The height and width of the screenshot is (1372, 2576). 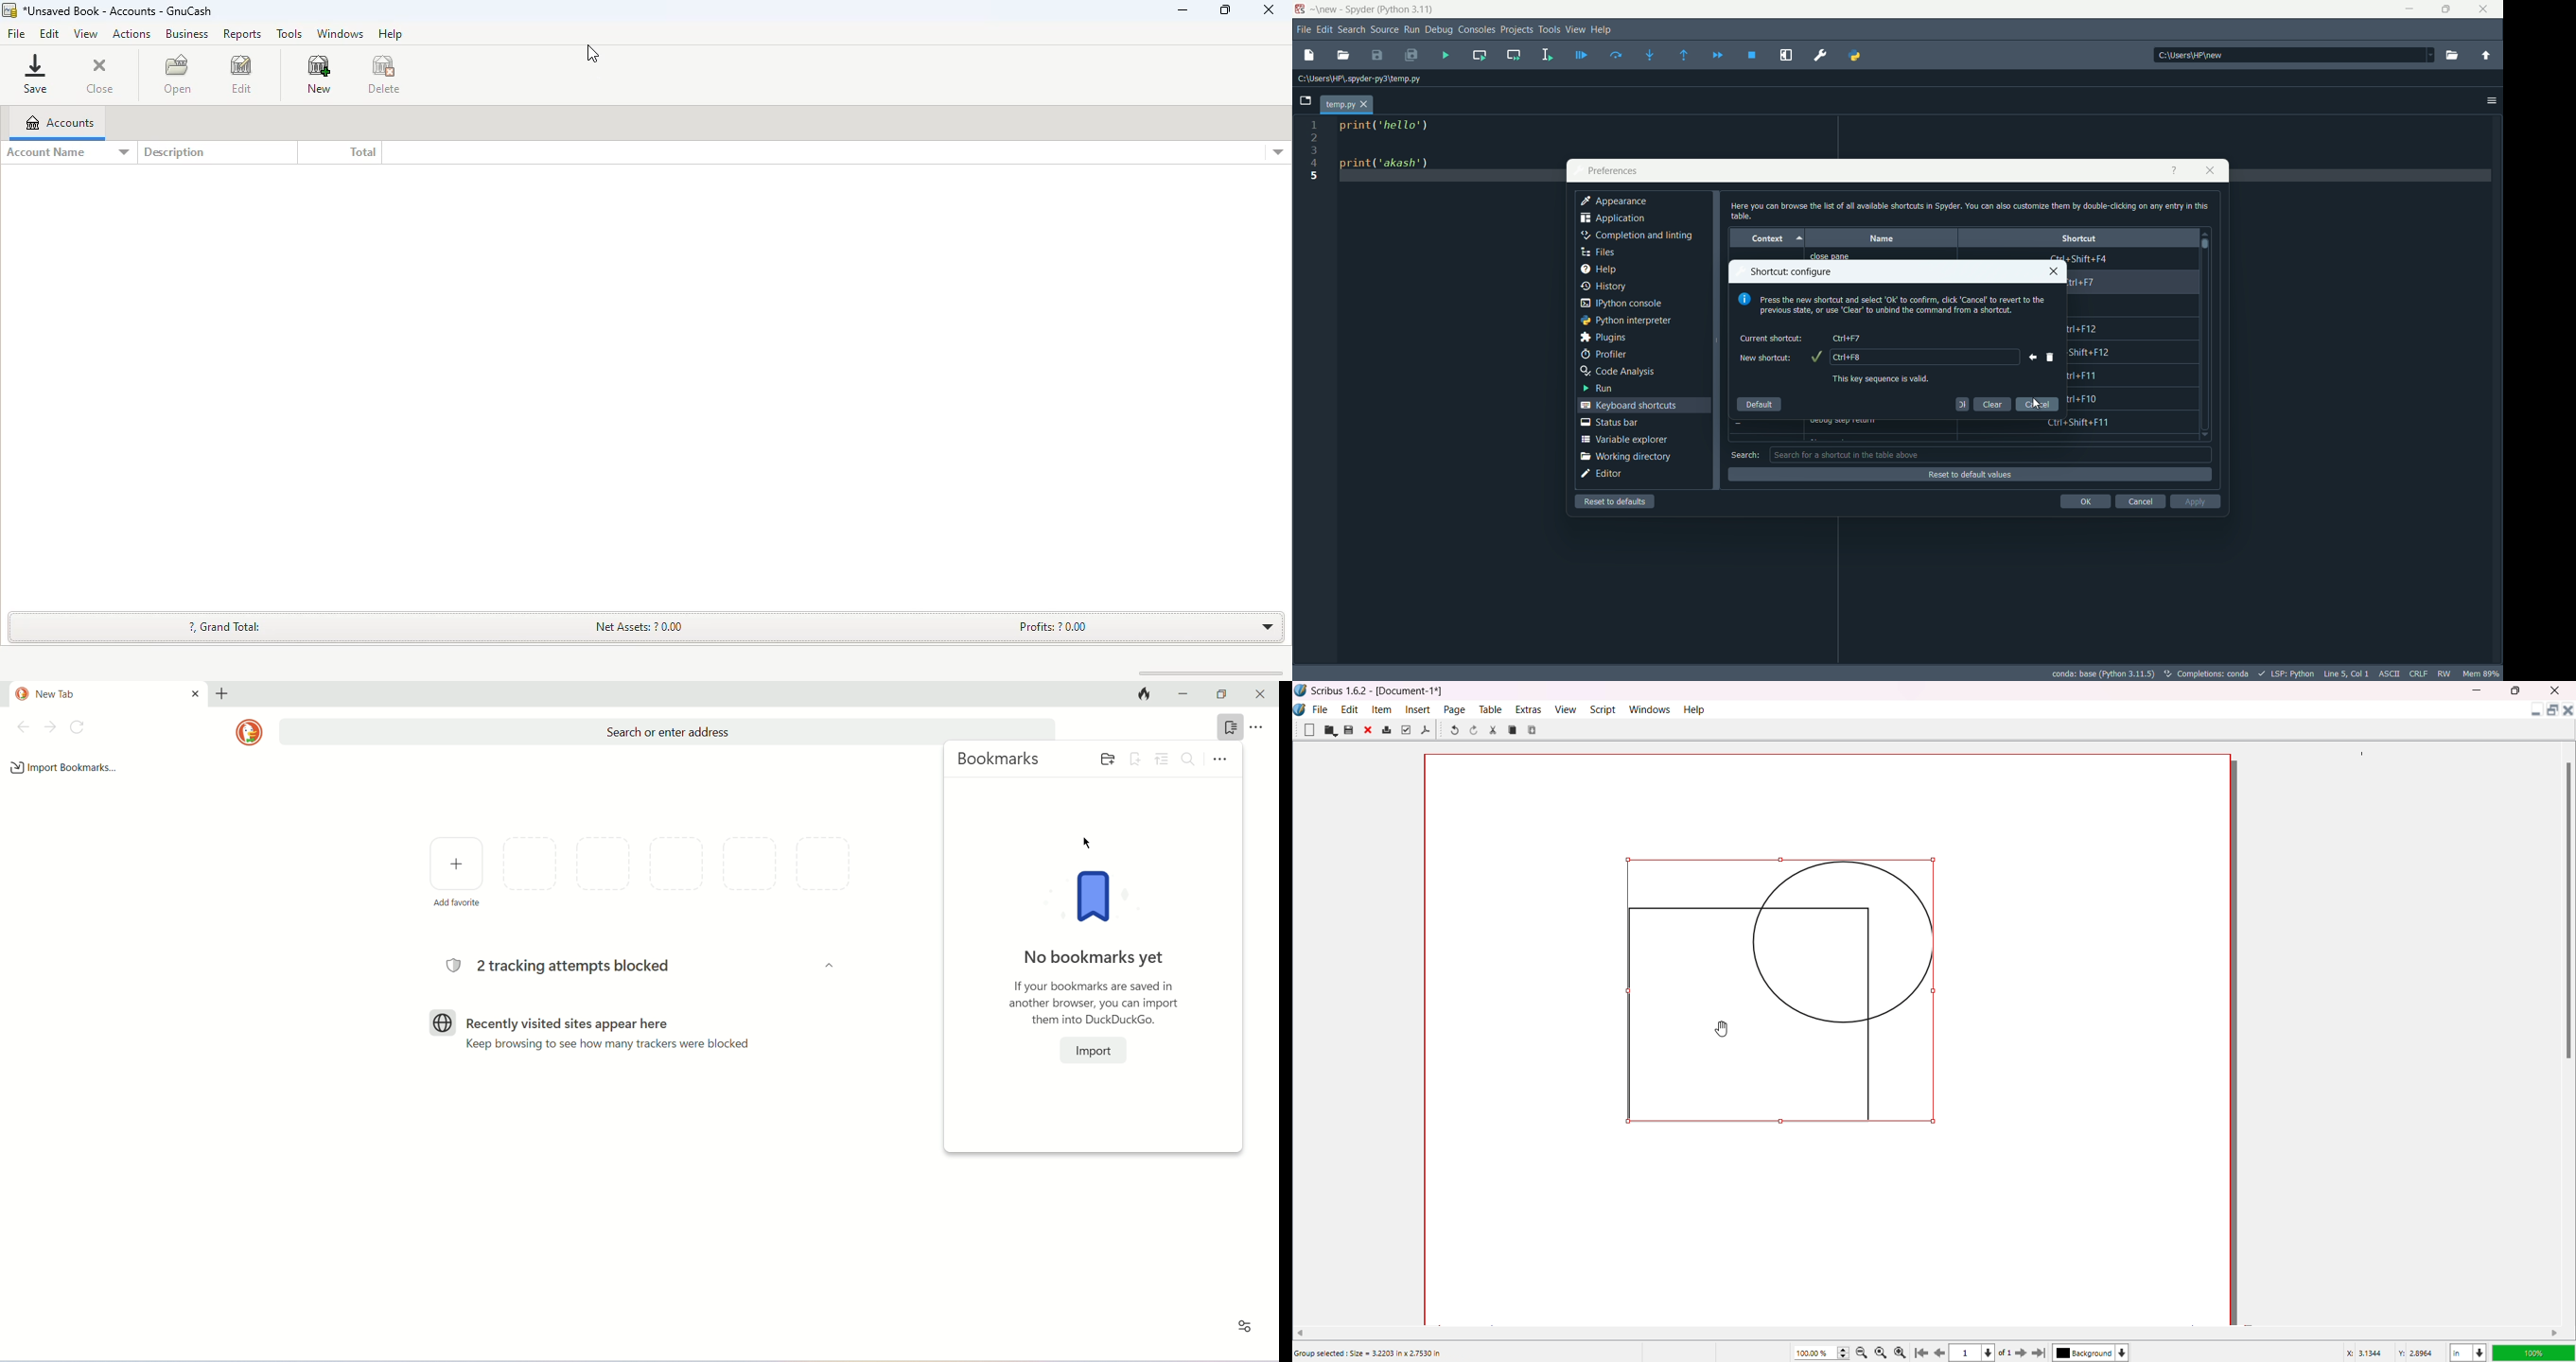 What do you see at coordinates (2030, 357) in the screenshot?
I see `remove last key sequence` at bounding box center [2030, 357].